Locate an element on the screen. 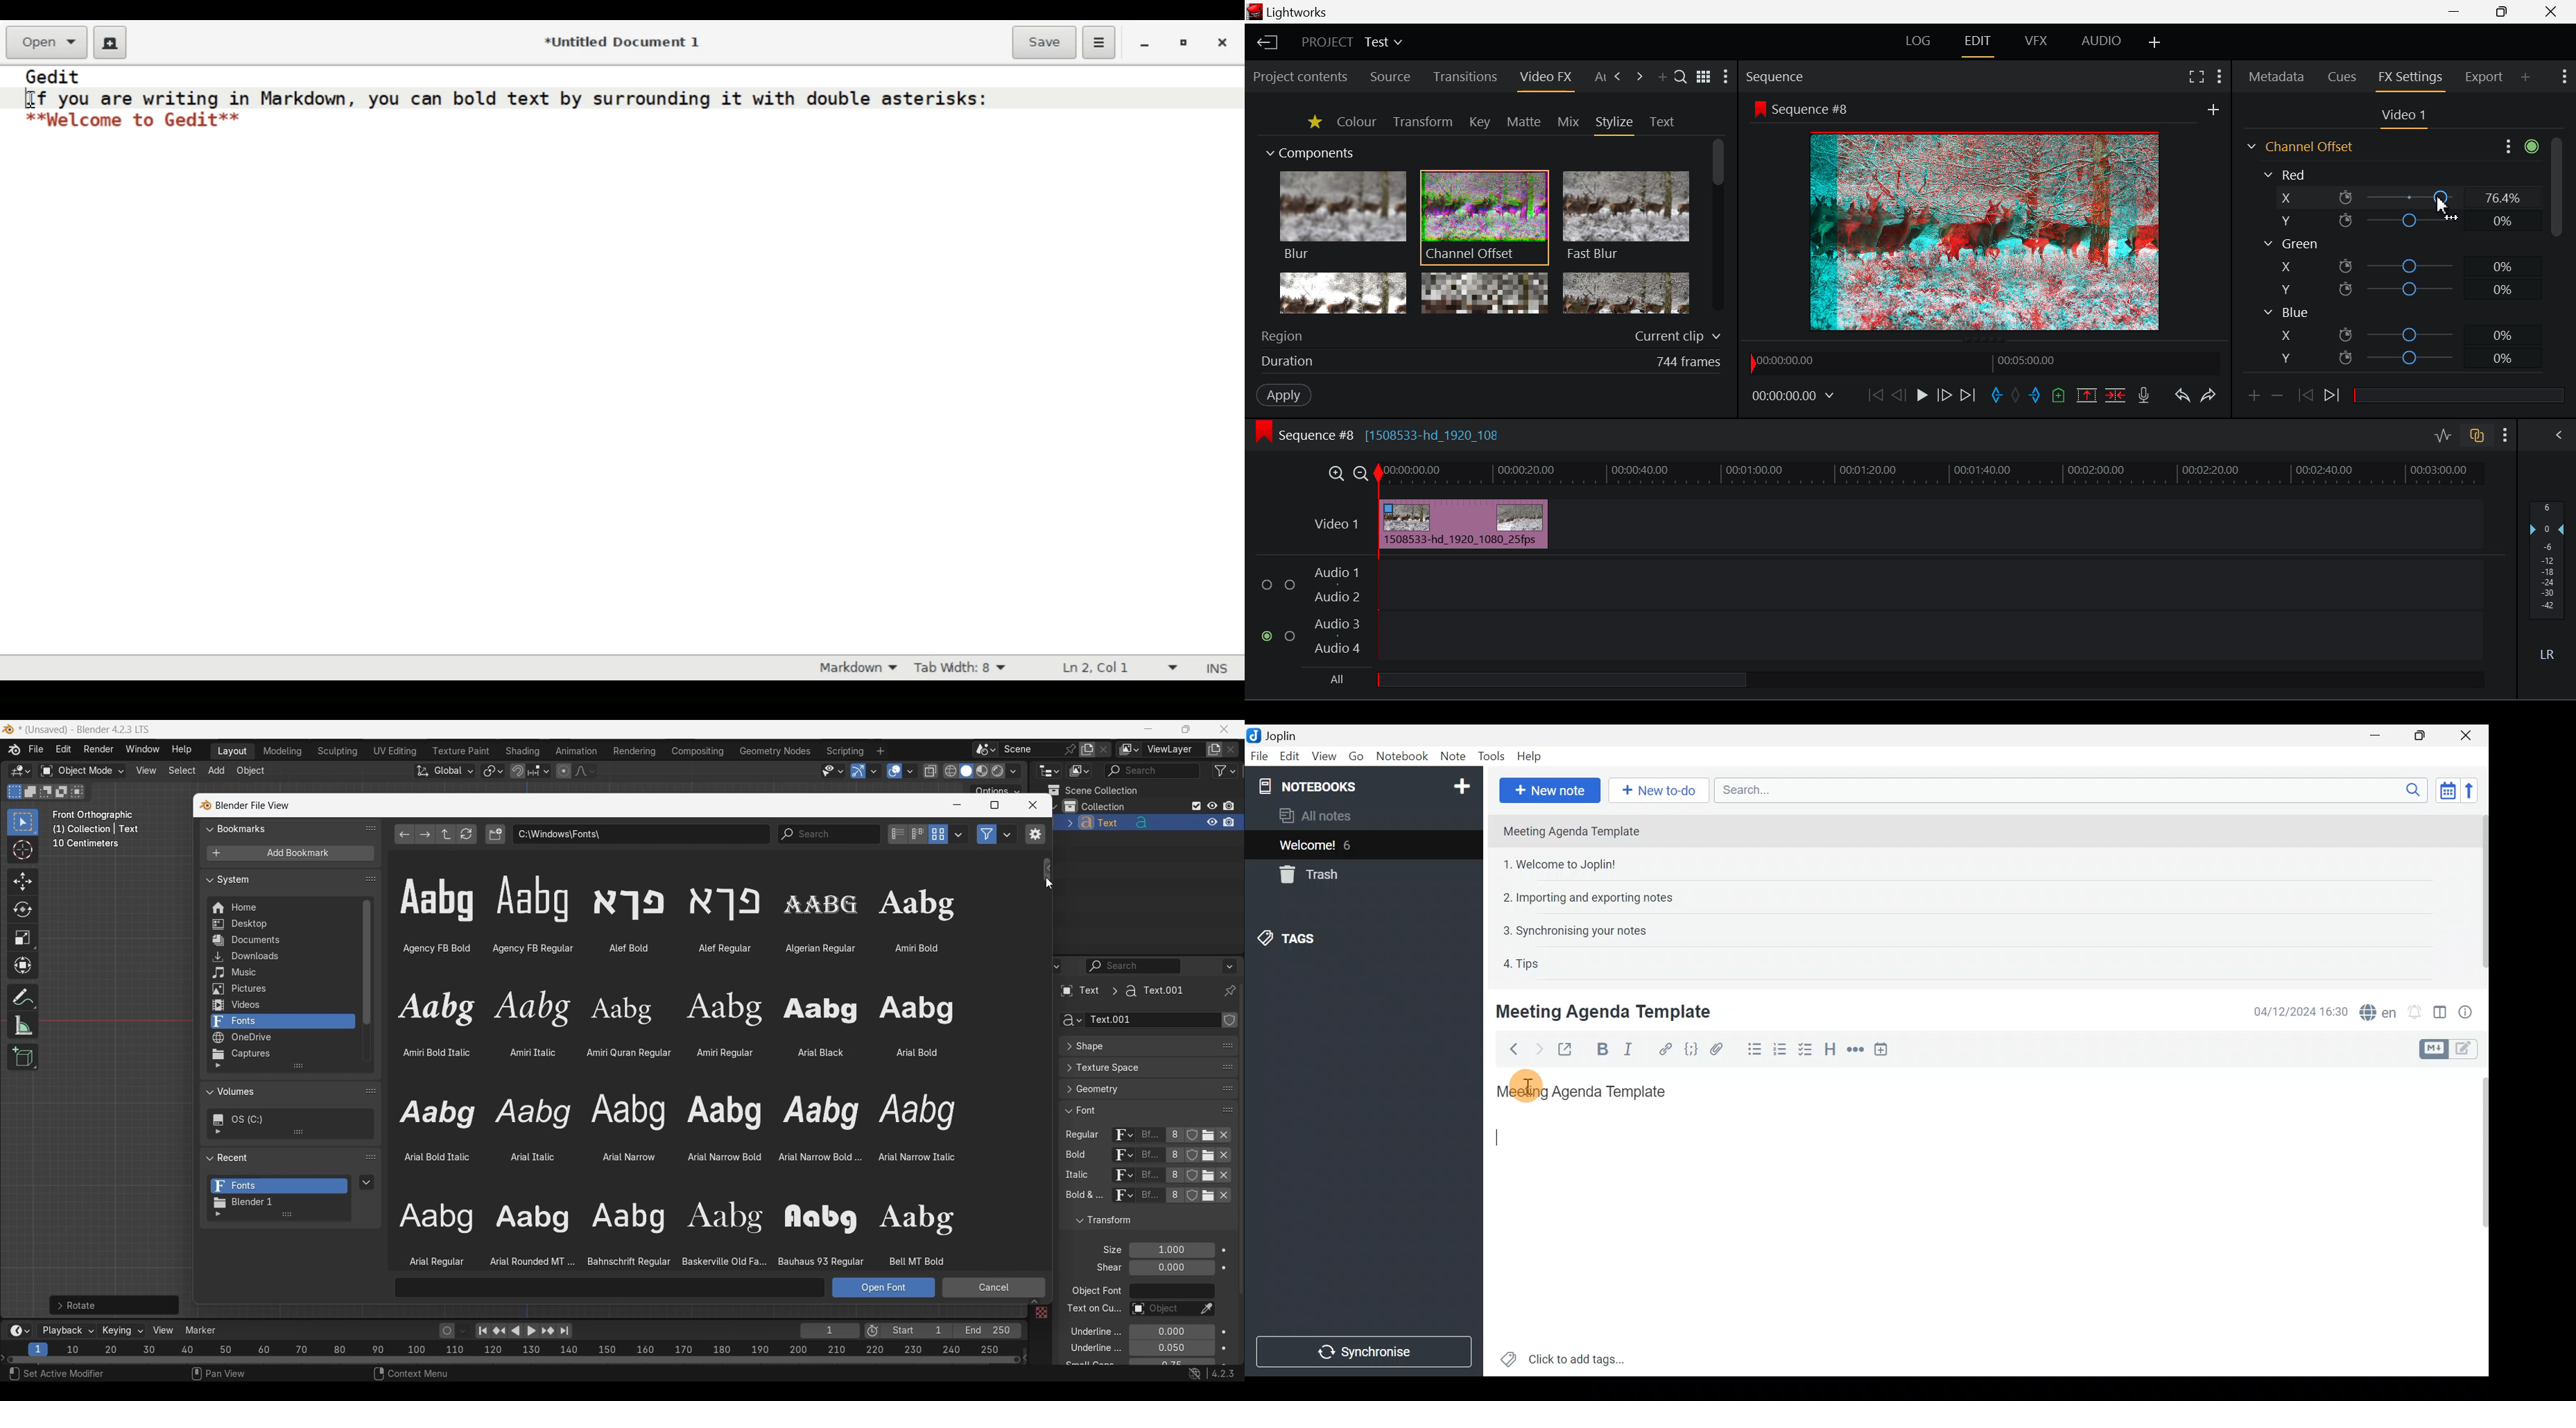  Back to Homepage is located at coordinates (1266, 43).